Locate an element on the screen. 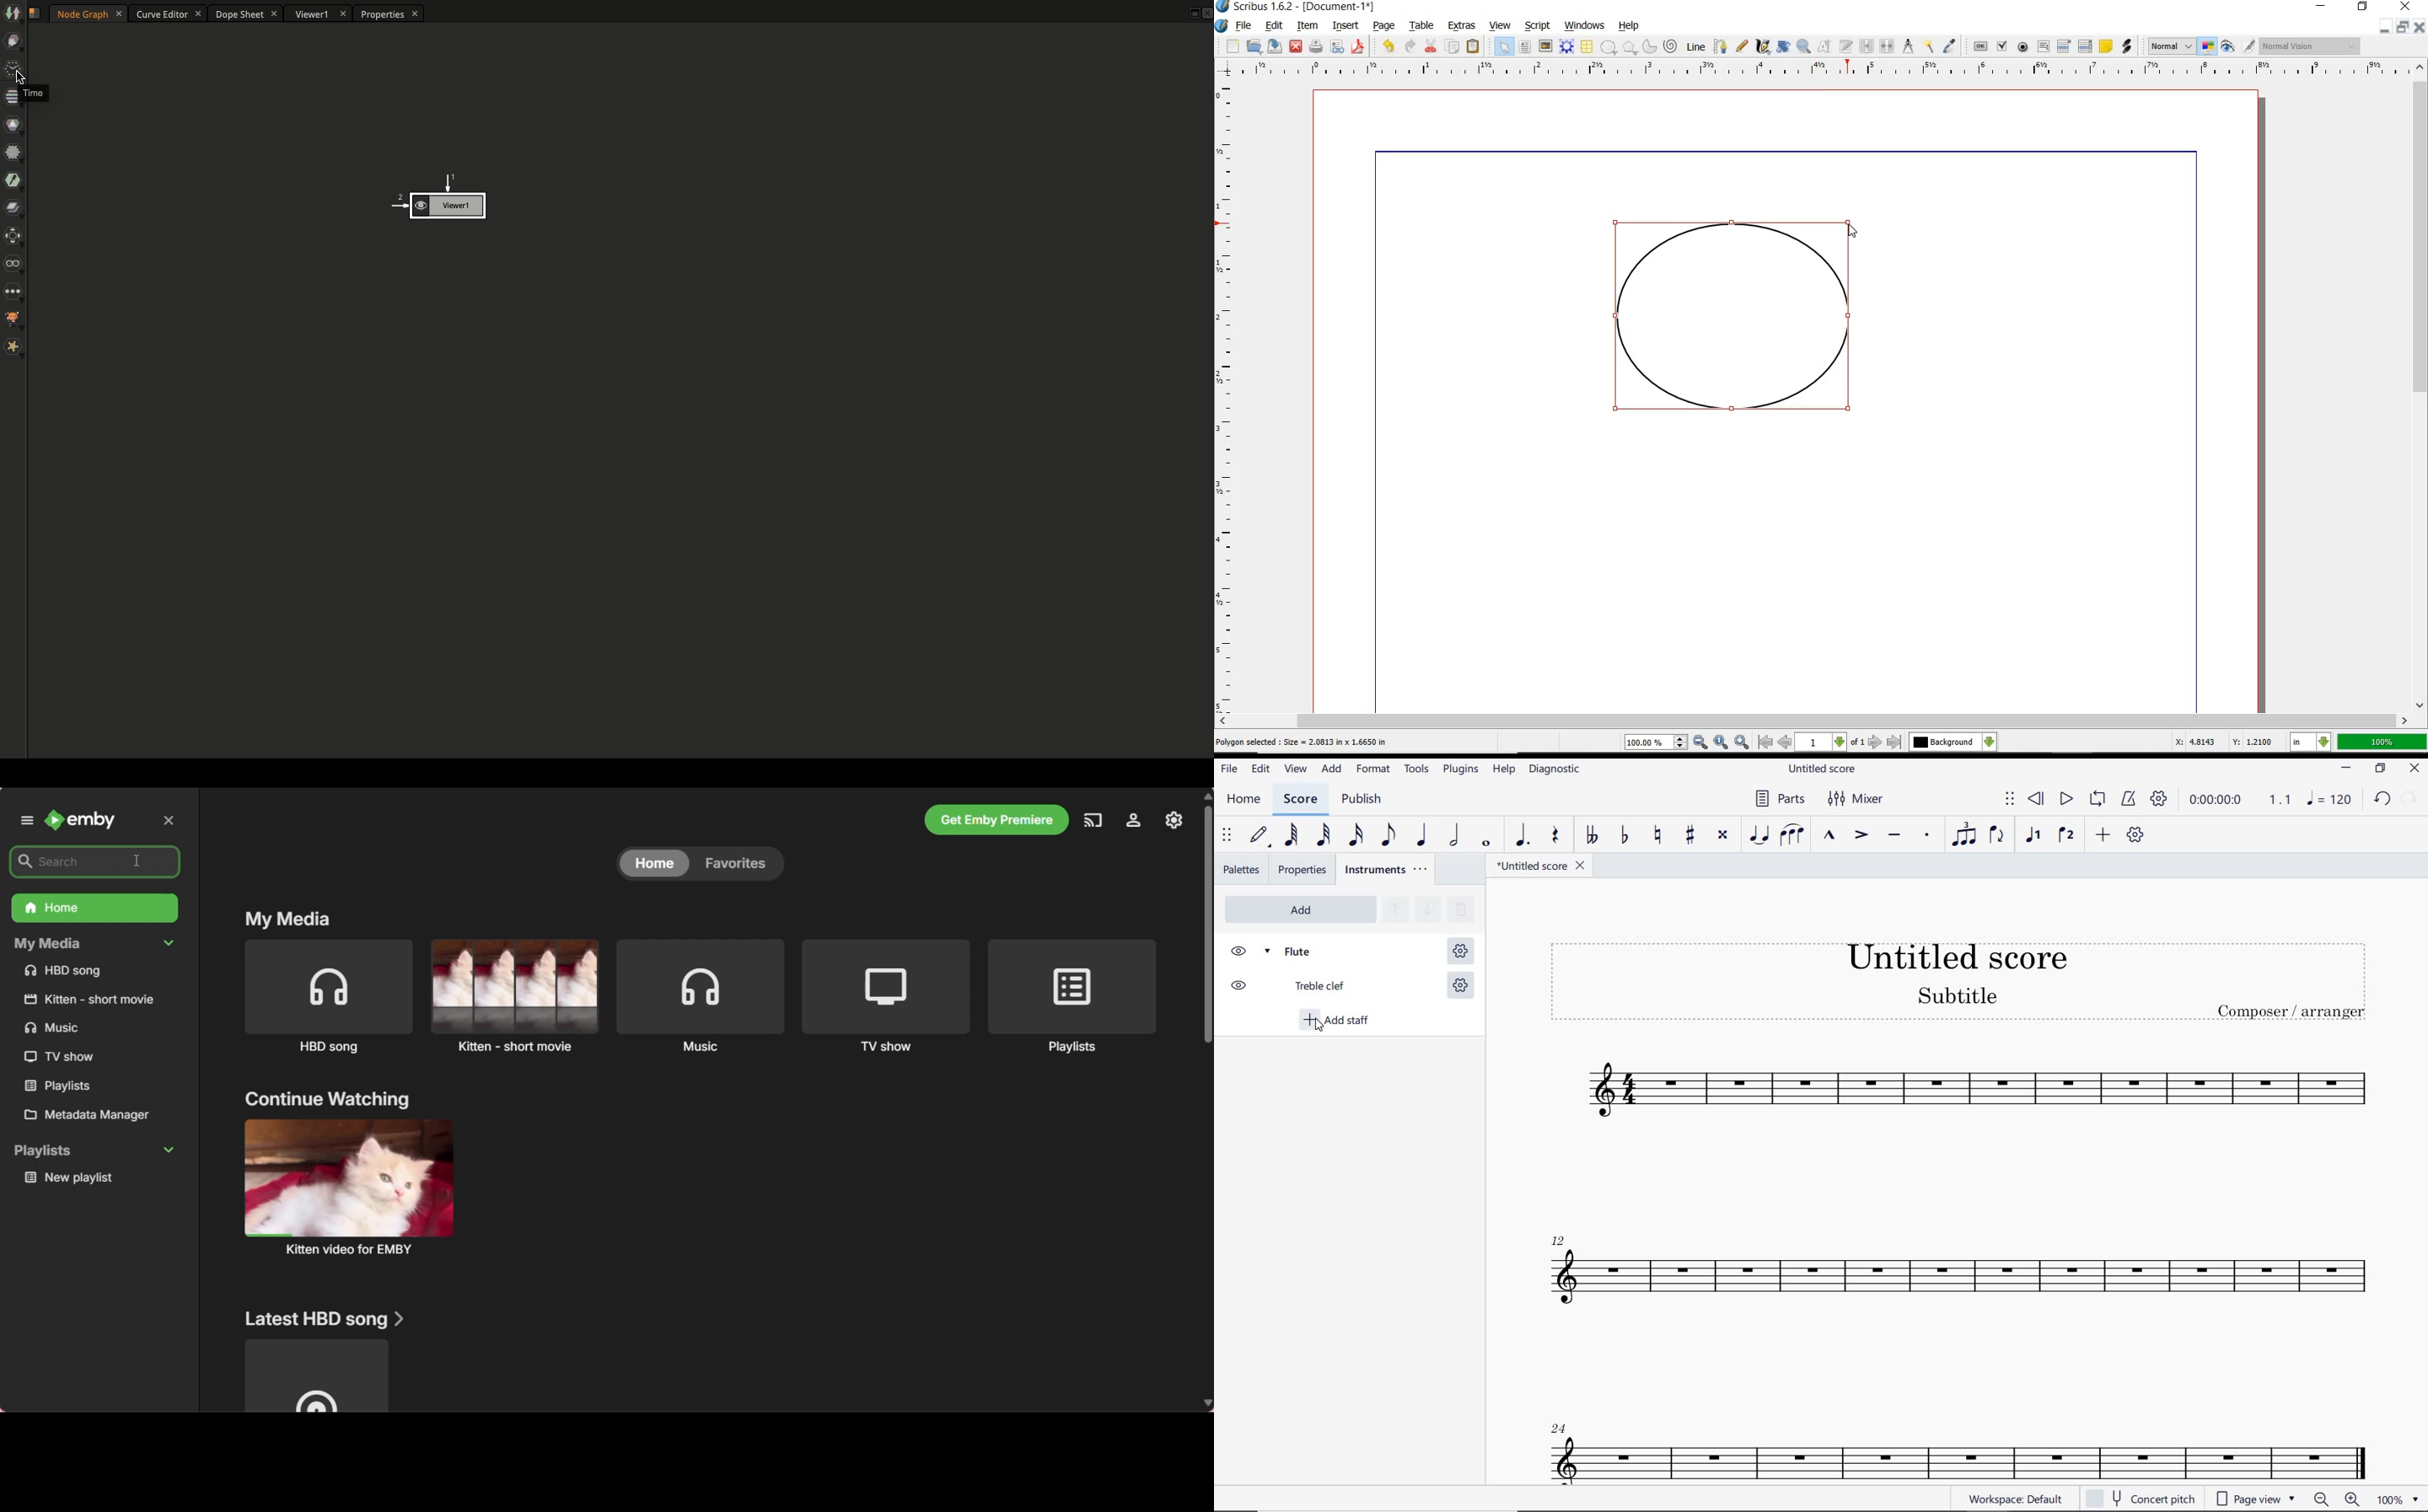 Image resolution: width=2436 pixels, height=1512 pixels. WHOLE NOTE is located at coordinates (1487, 845).